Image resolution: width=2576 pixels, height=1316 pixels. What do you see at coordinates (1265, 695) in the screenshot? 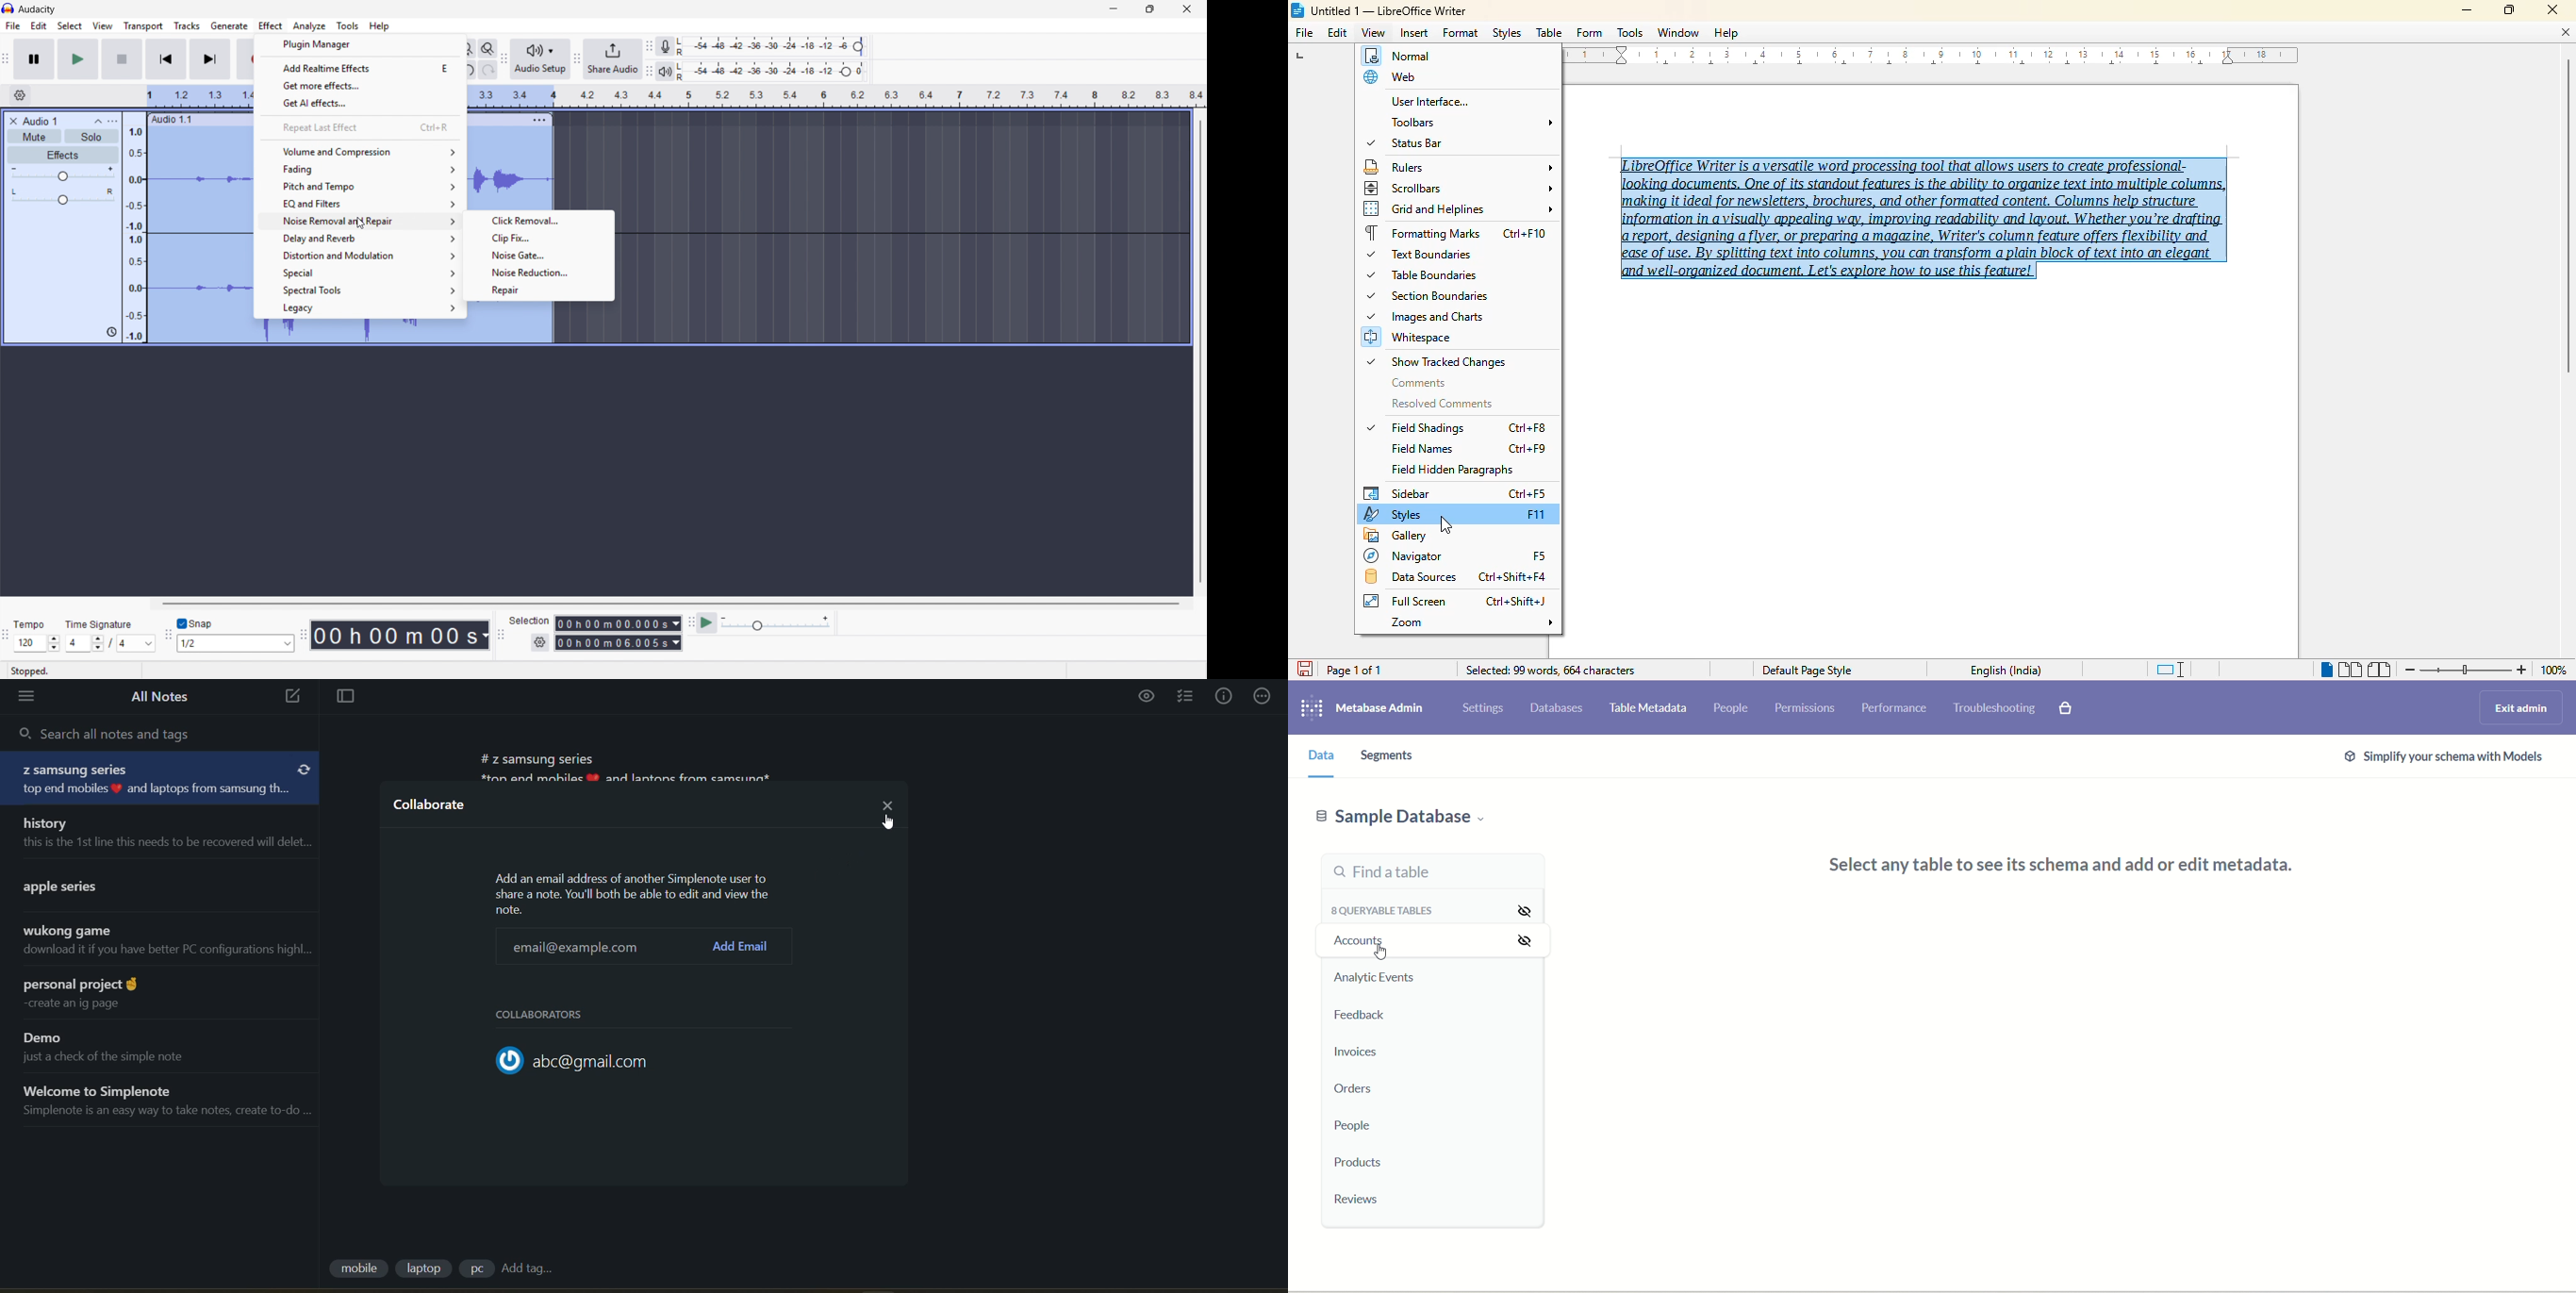
I see `actions` at bounding box center [1265, 695].